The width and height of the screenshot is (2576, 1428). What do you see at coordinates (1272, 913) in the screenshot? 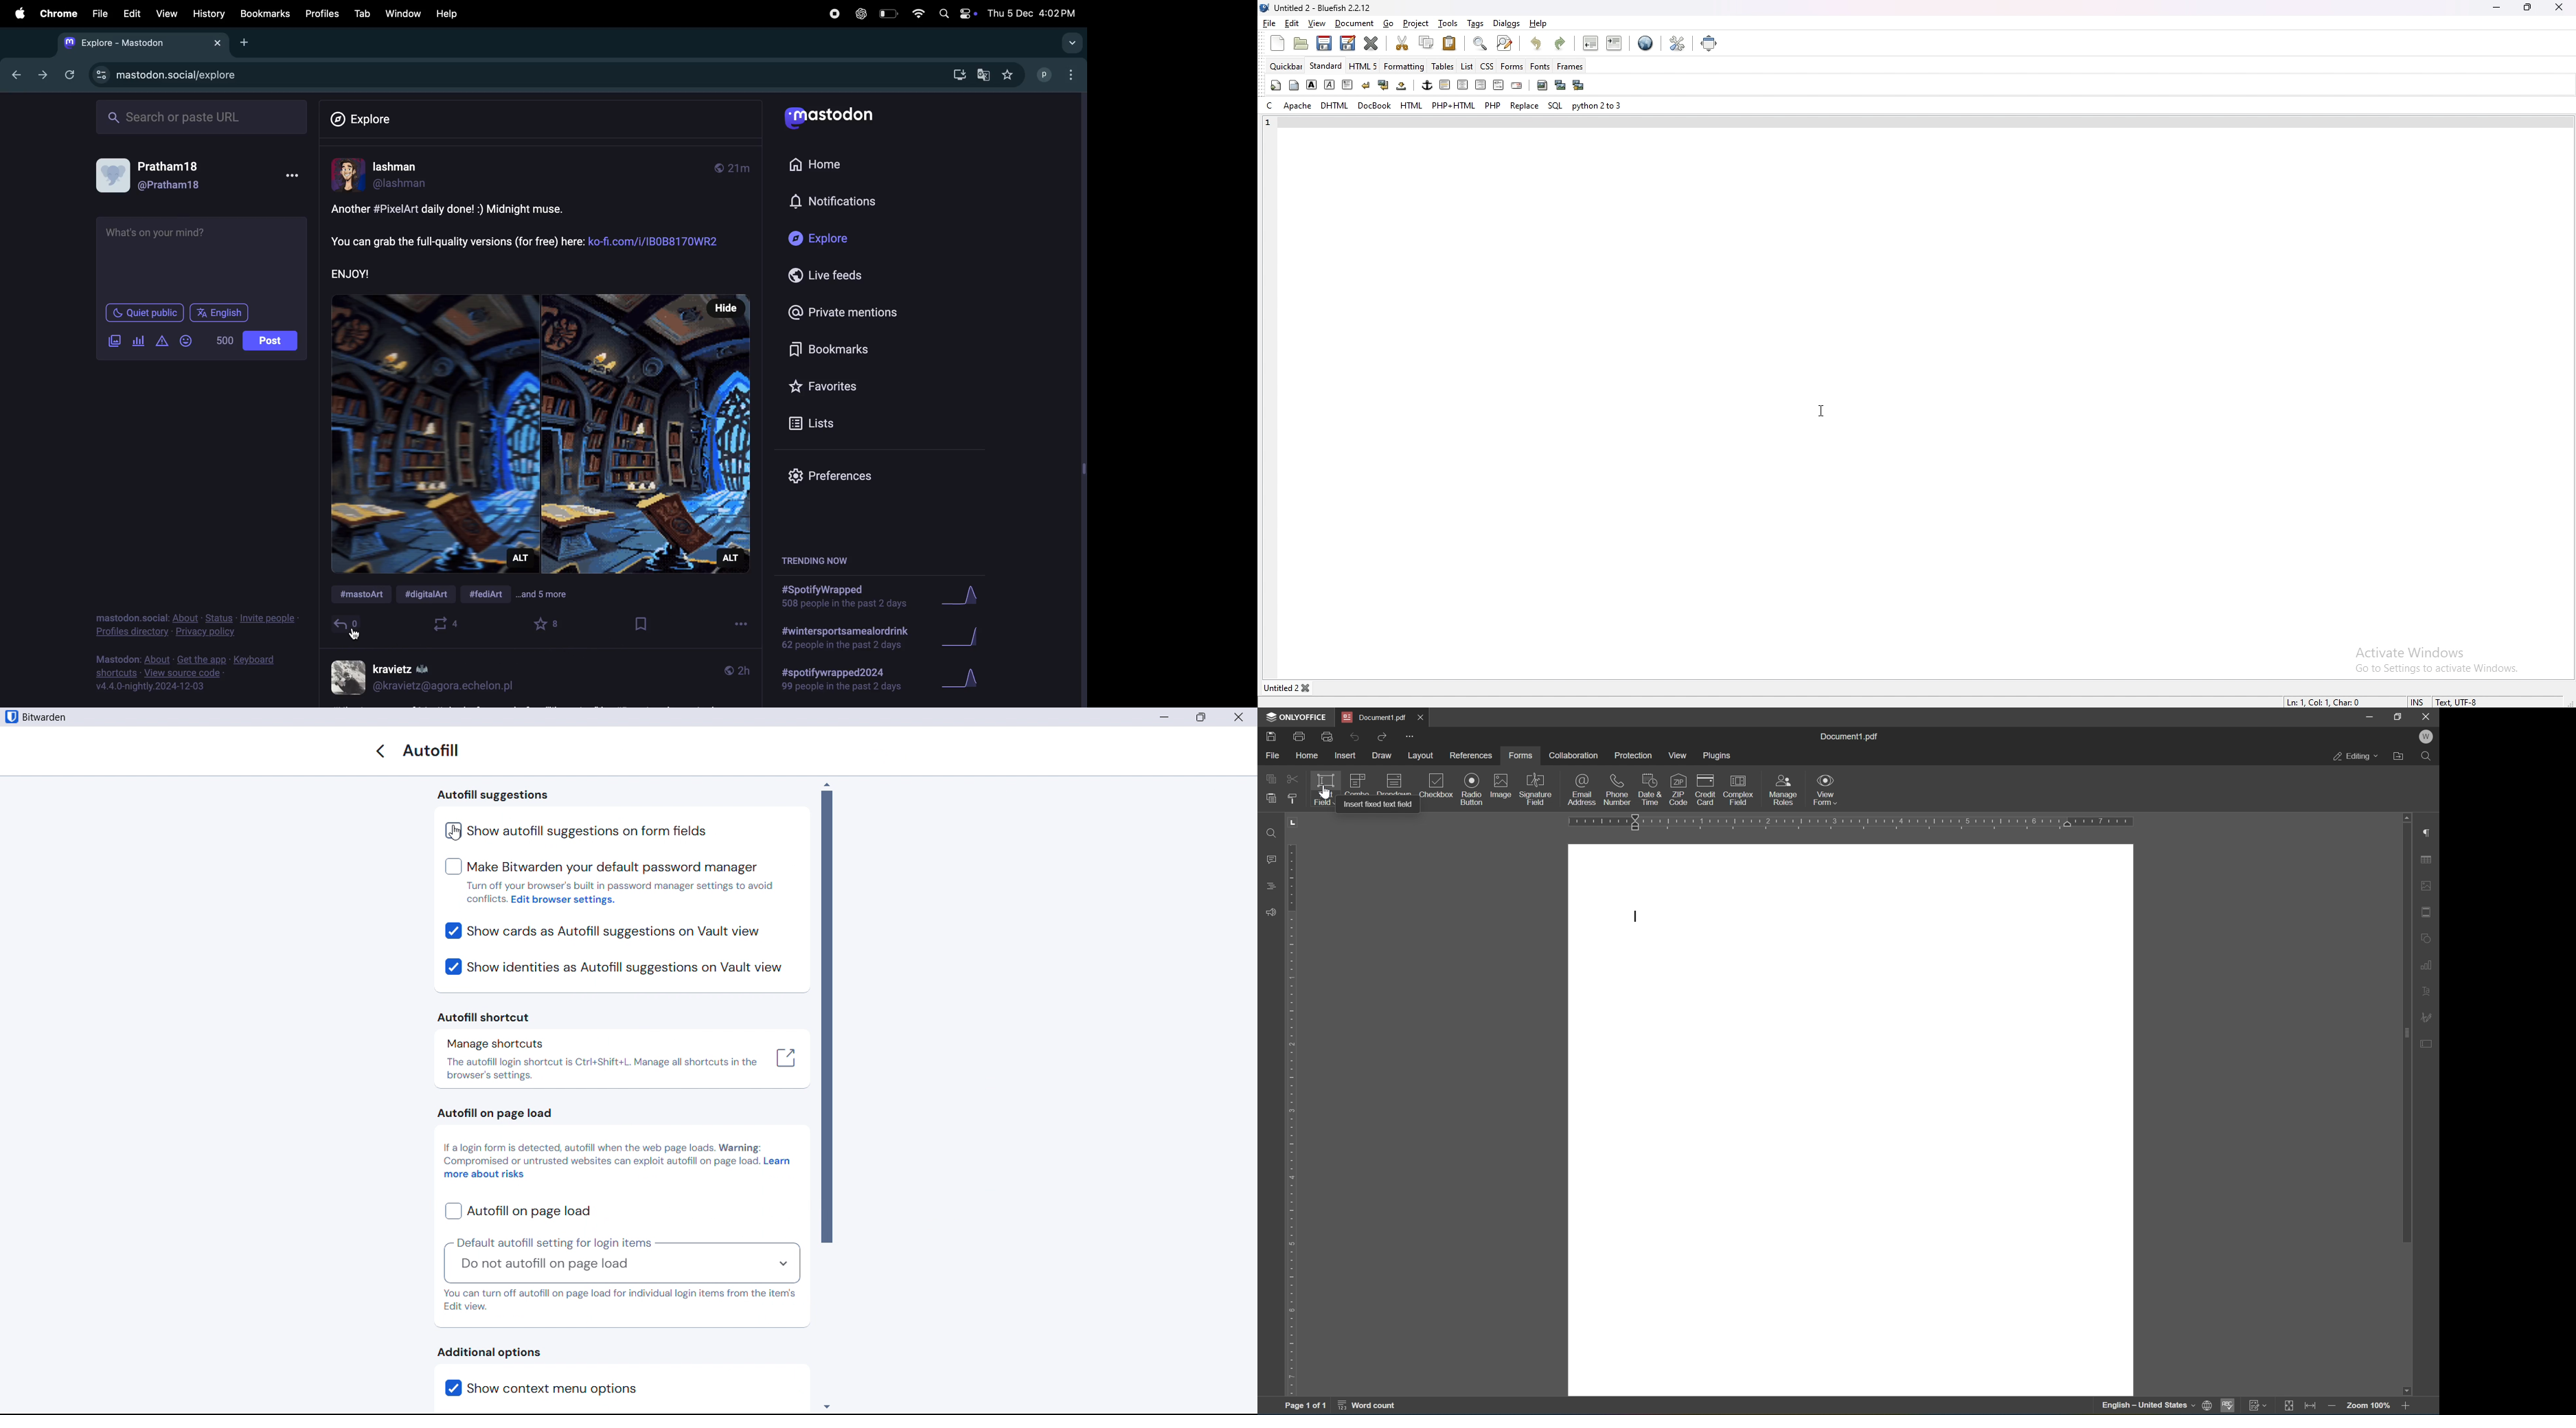
I see `feedback and support` at bounding box center [1272, 913].